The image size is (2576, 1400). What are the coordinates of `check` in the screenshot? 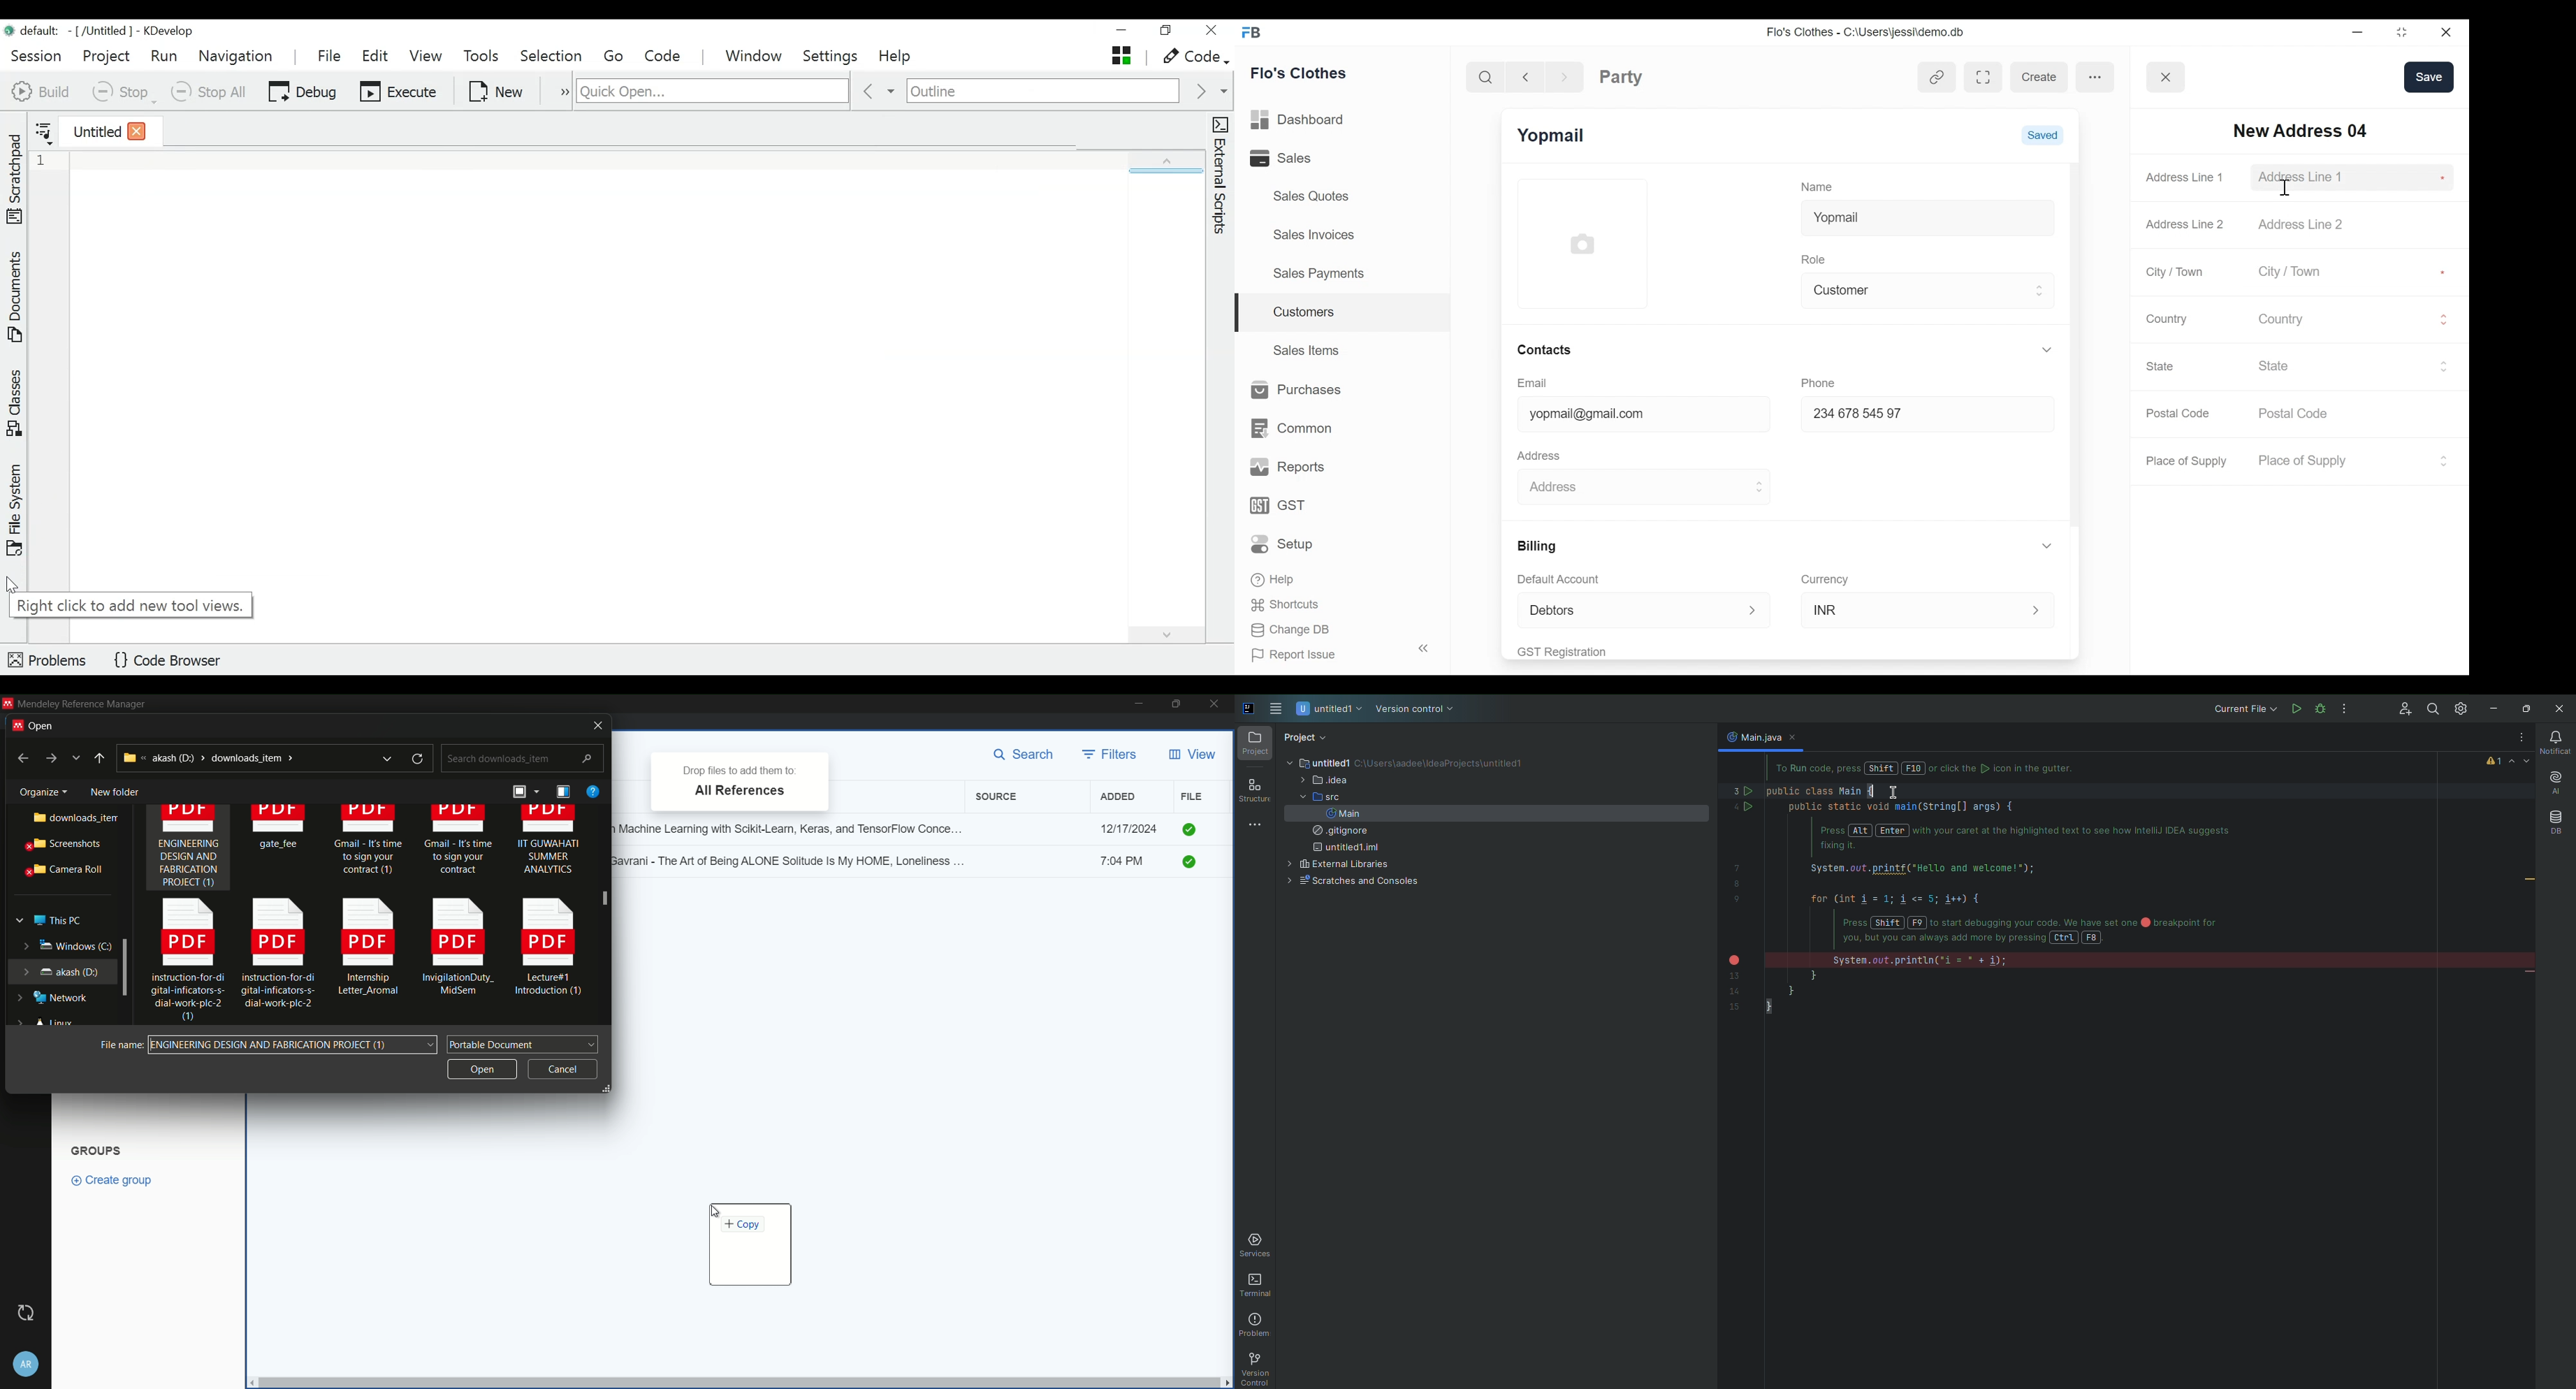 It's located at (1193, 863).